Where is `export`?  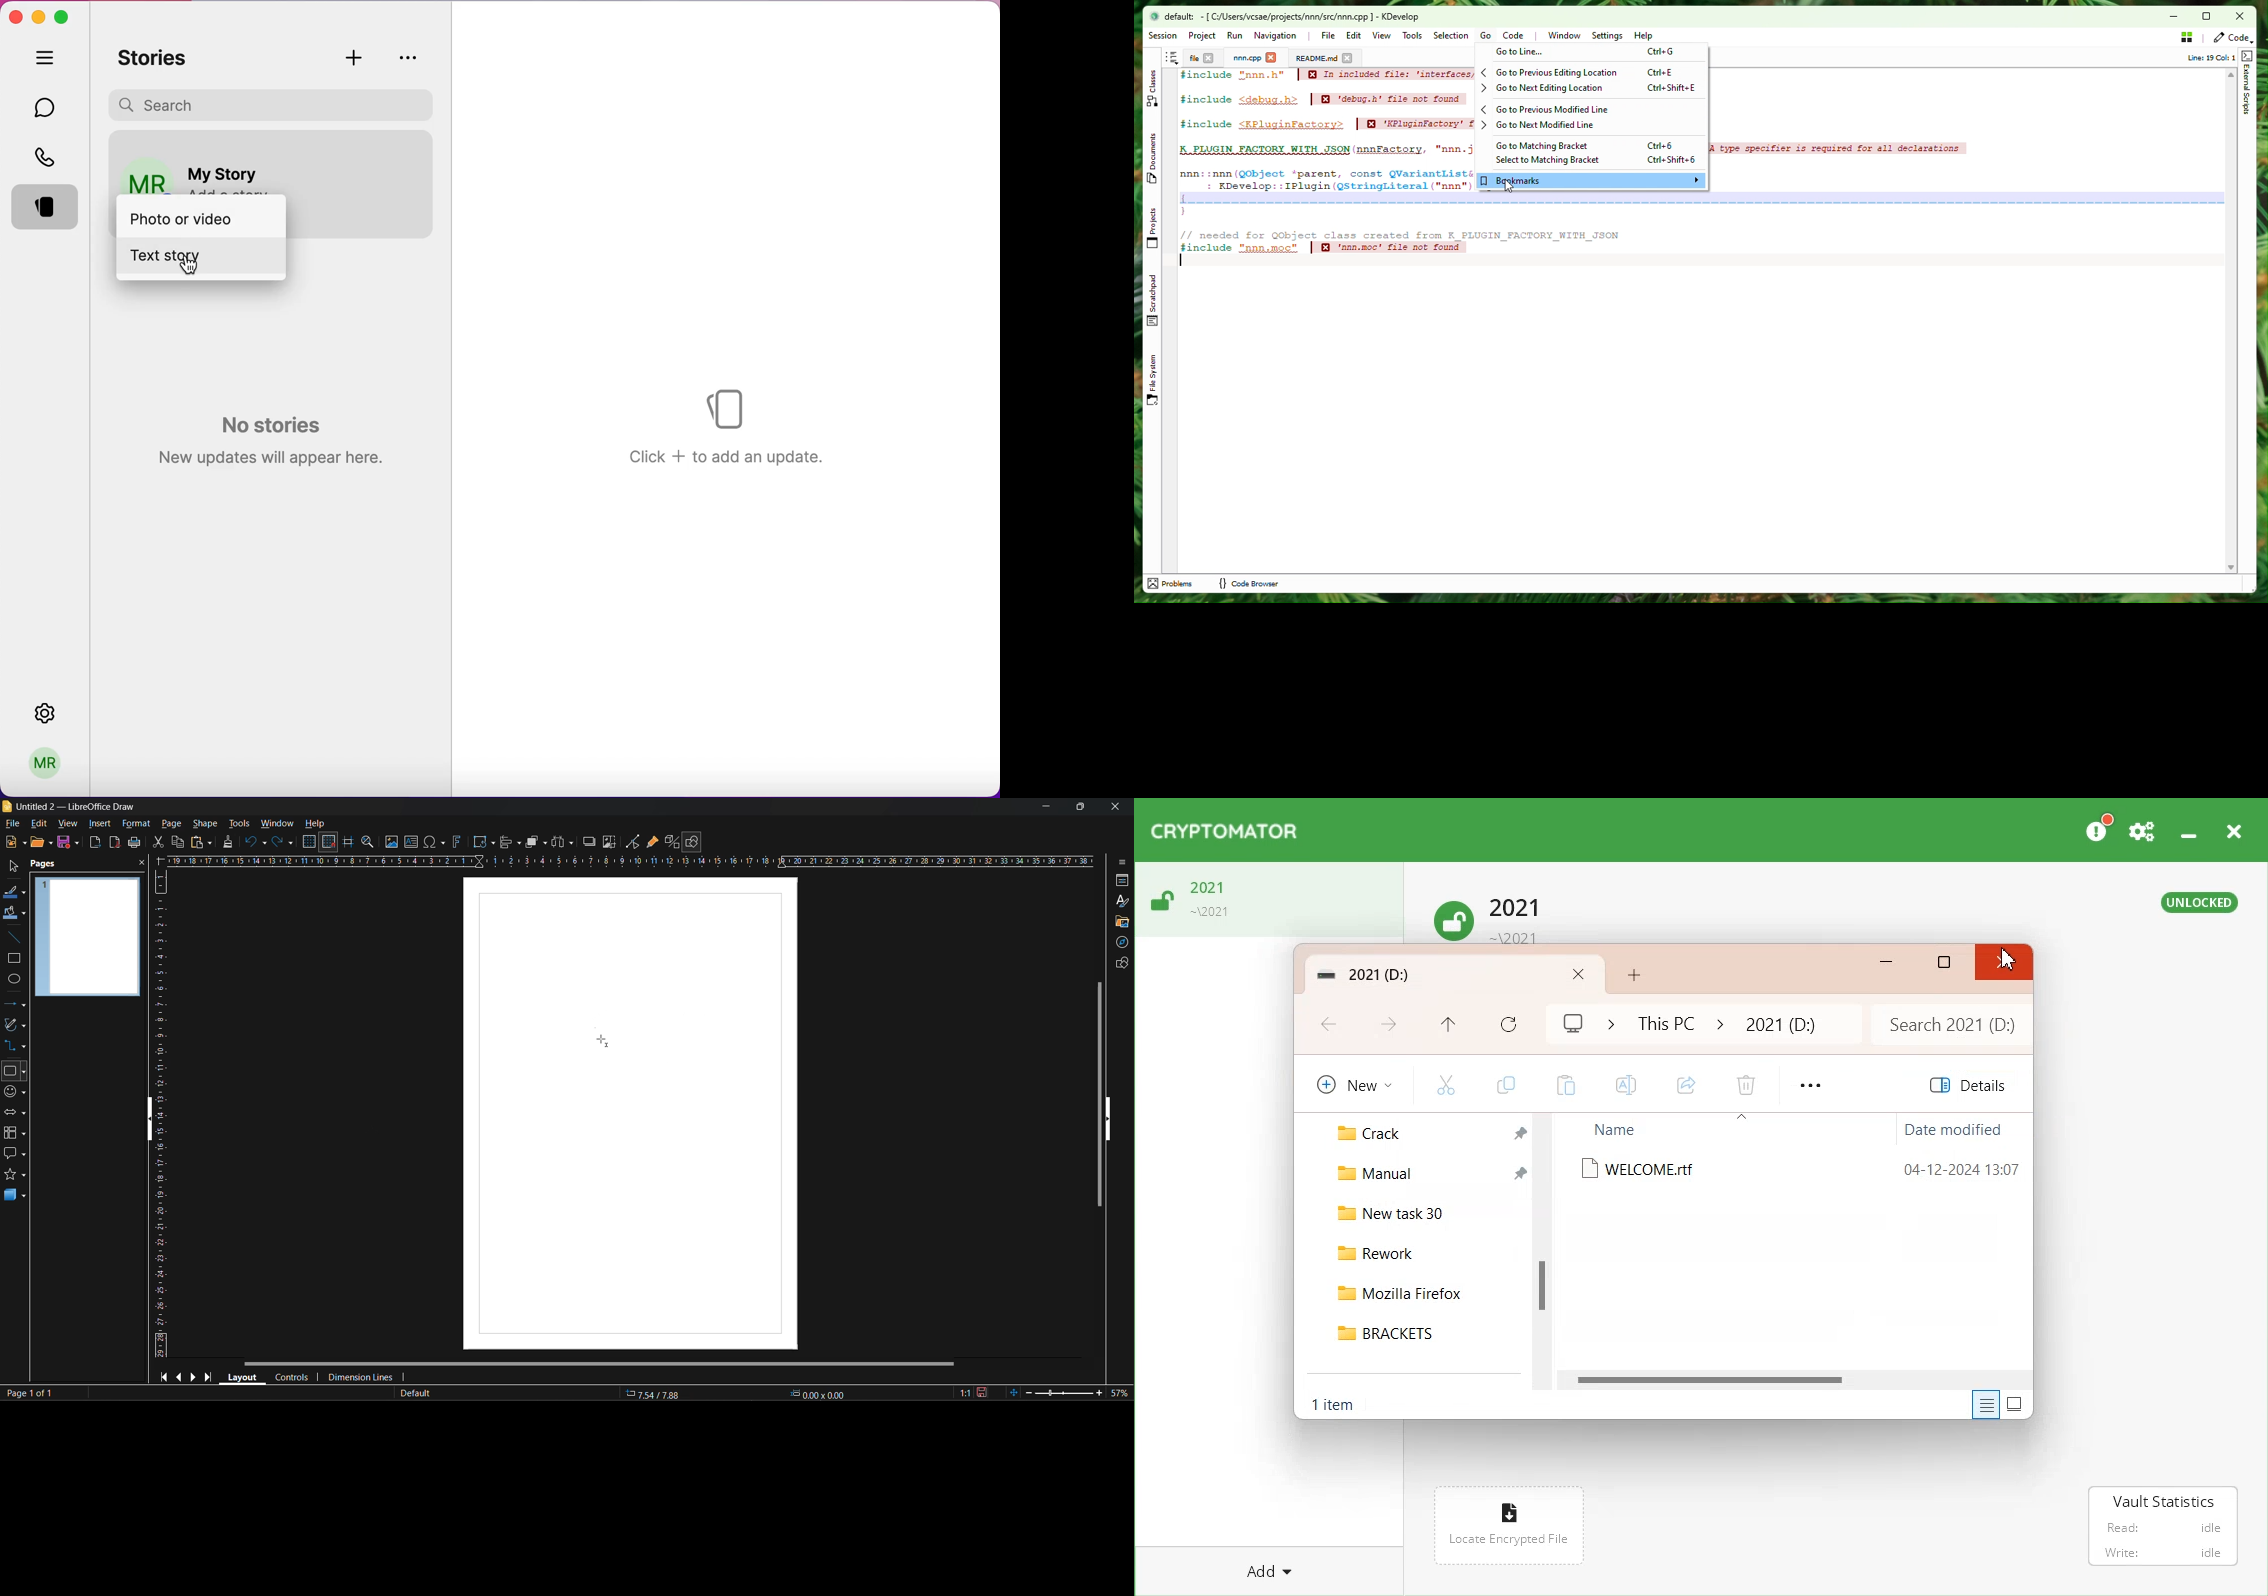
export is located at coordinates (96, 844).